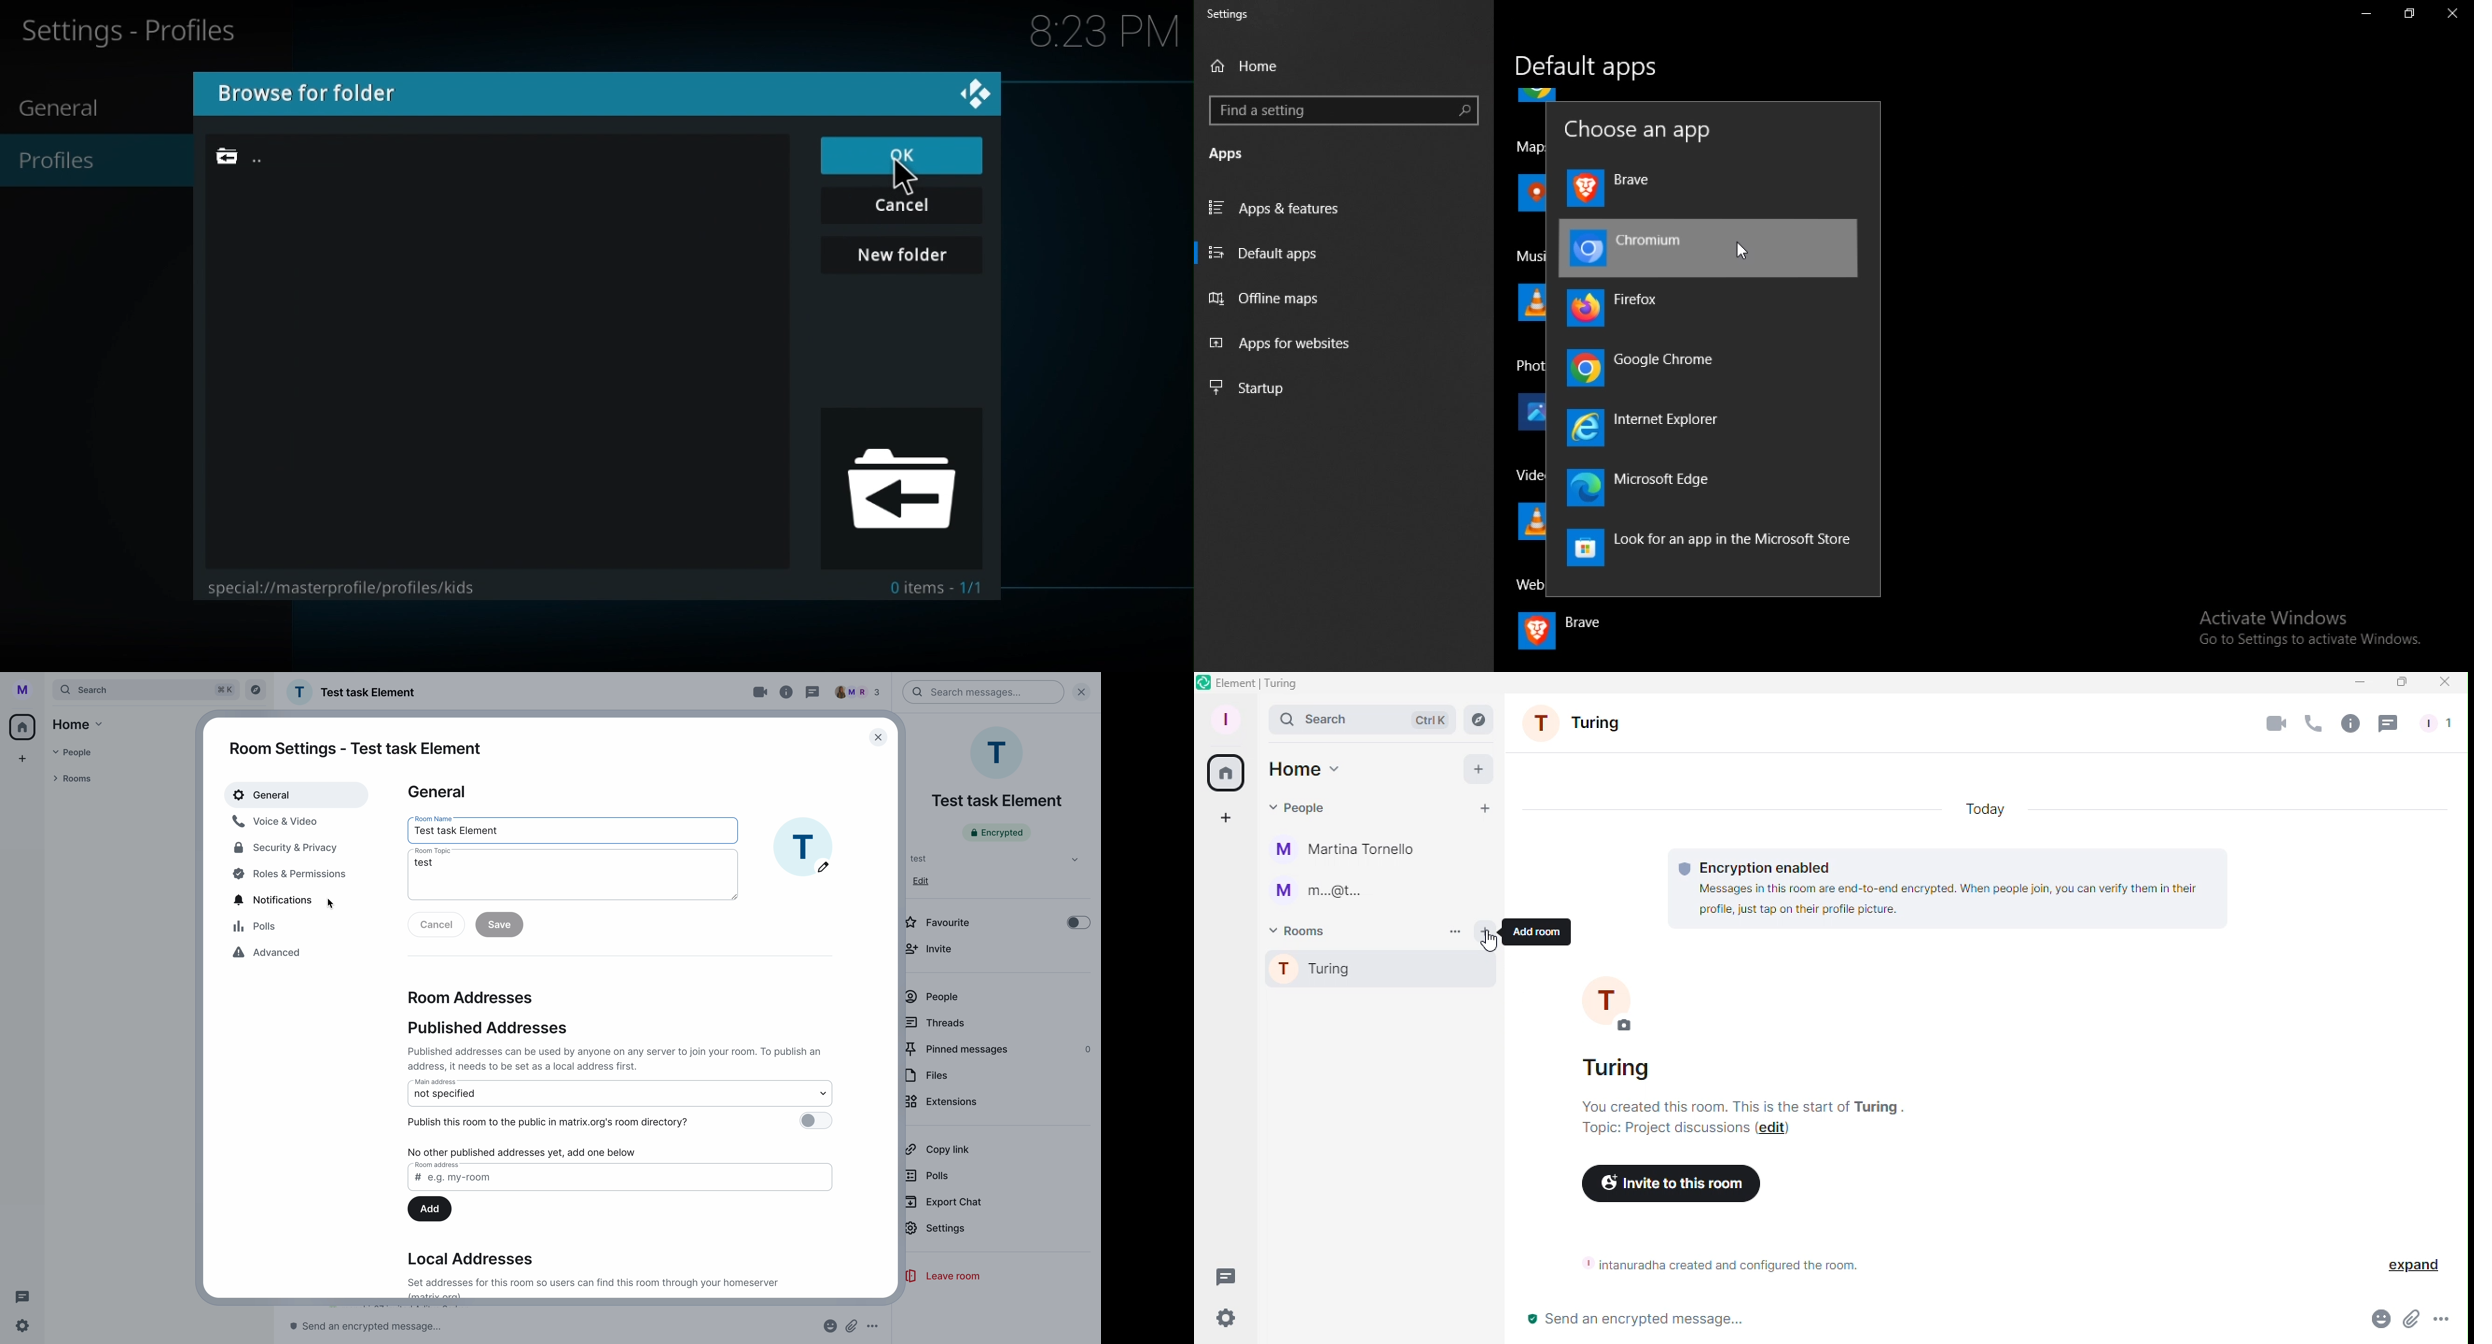  Describe the element at coordinates (1775, 1130) in the screenshot. I see `Edit` at that location.